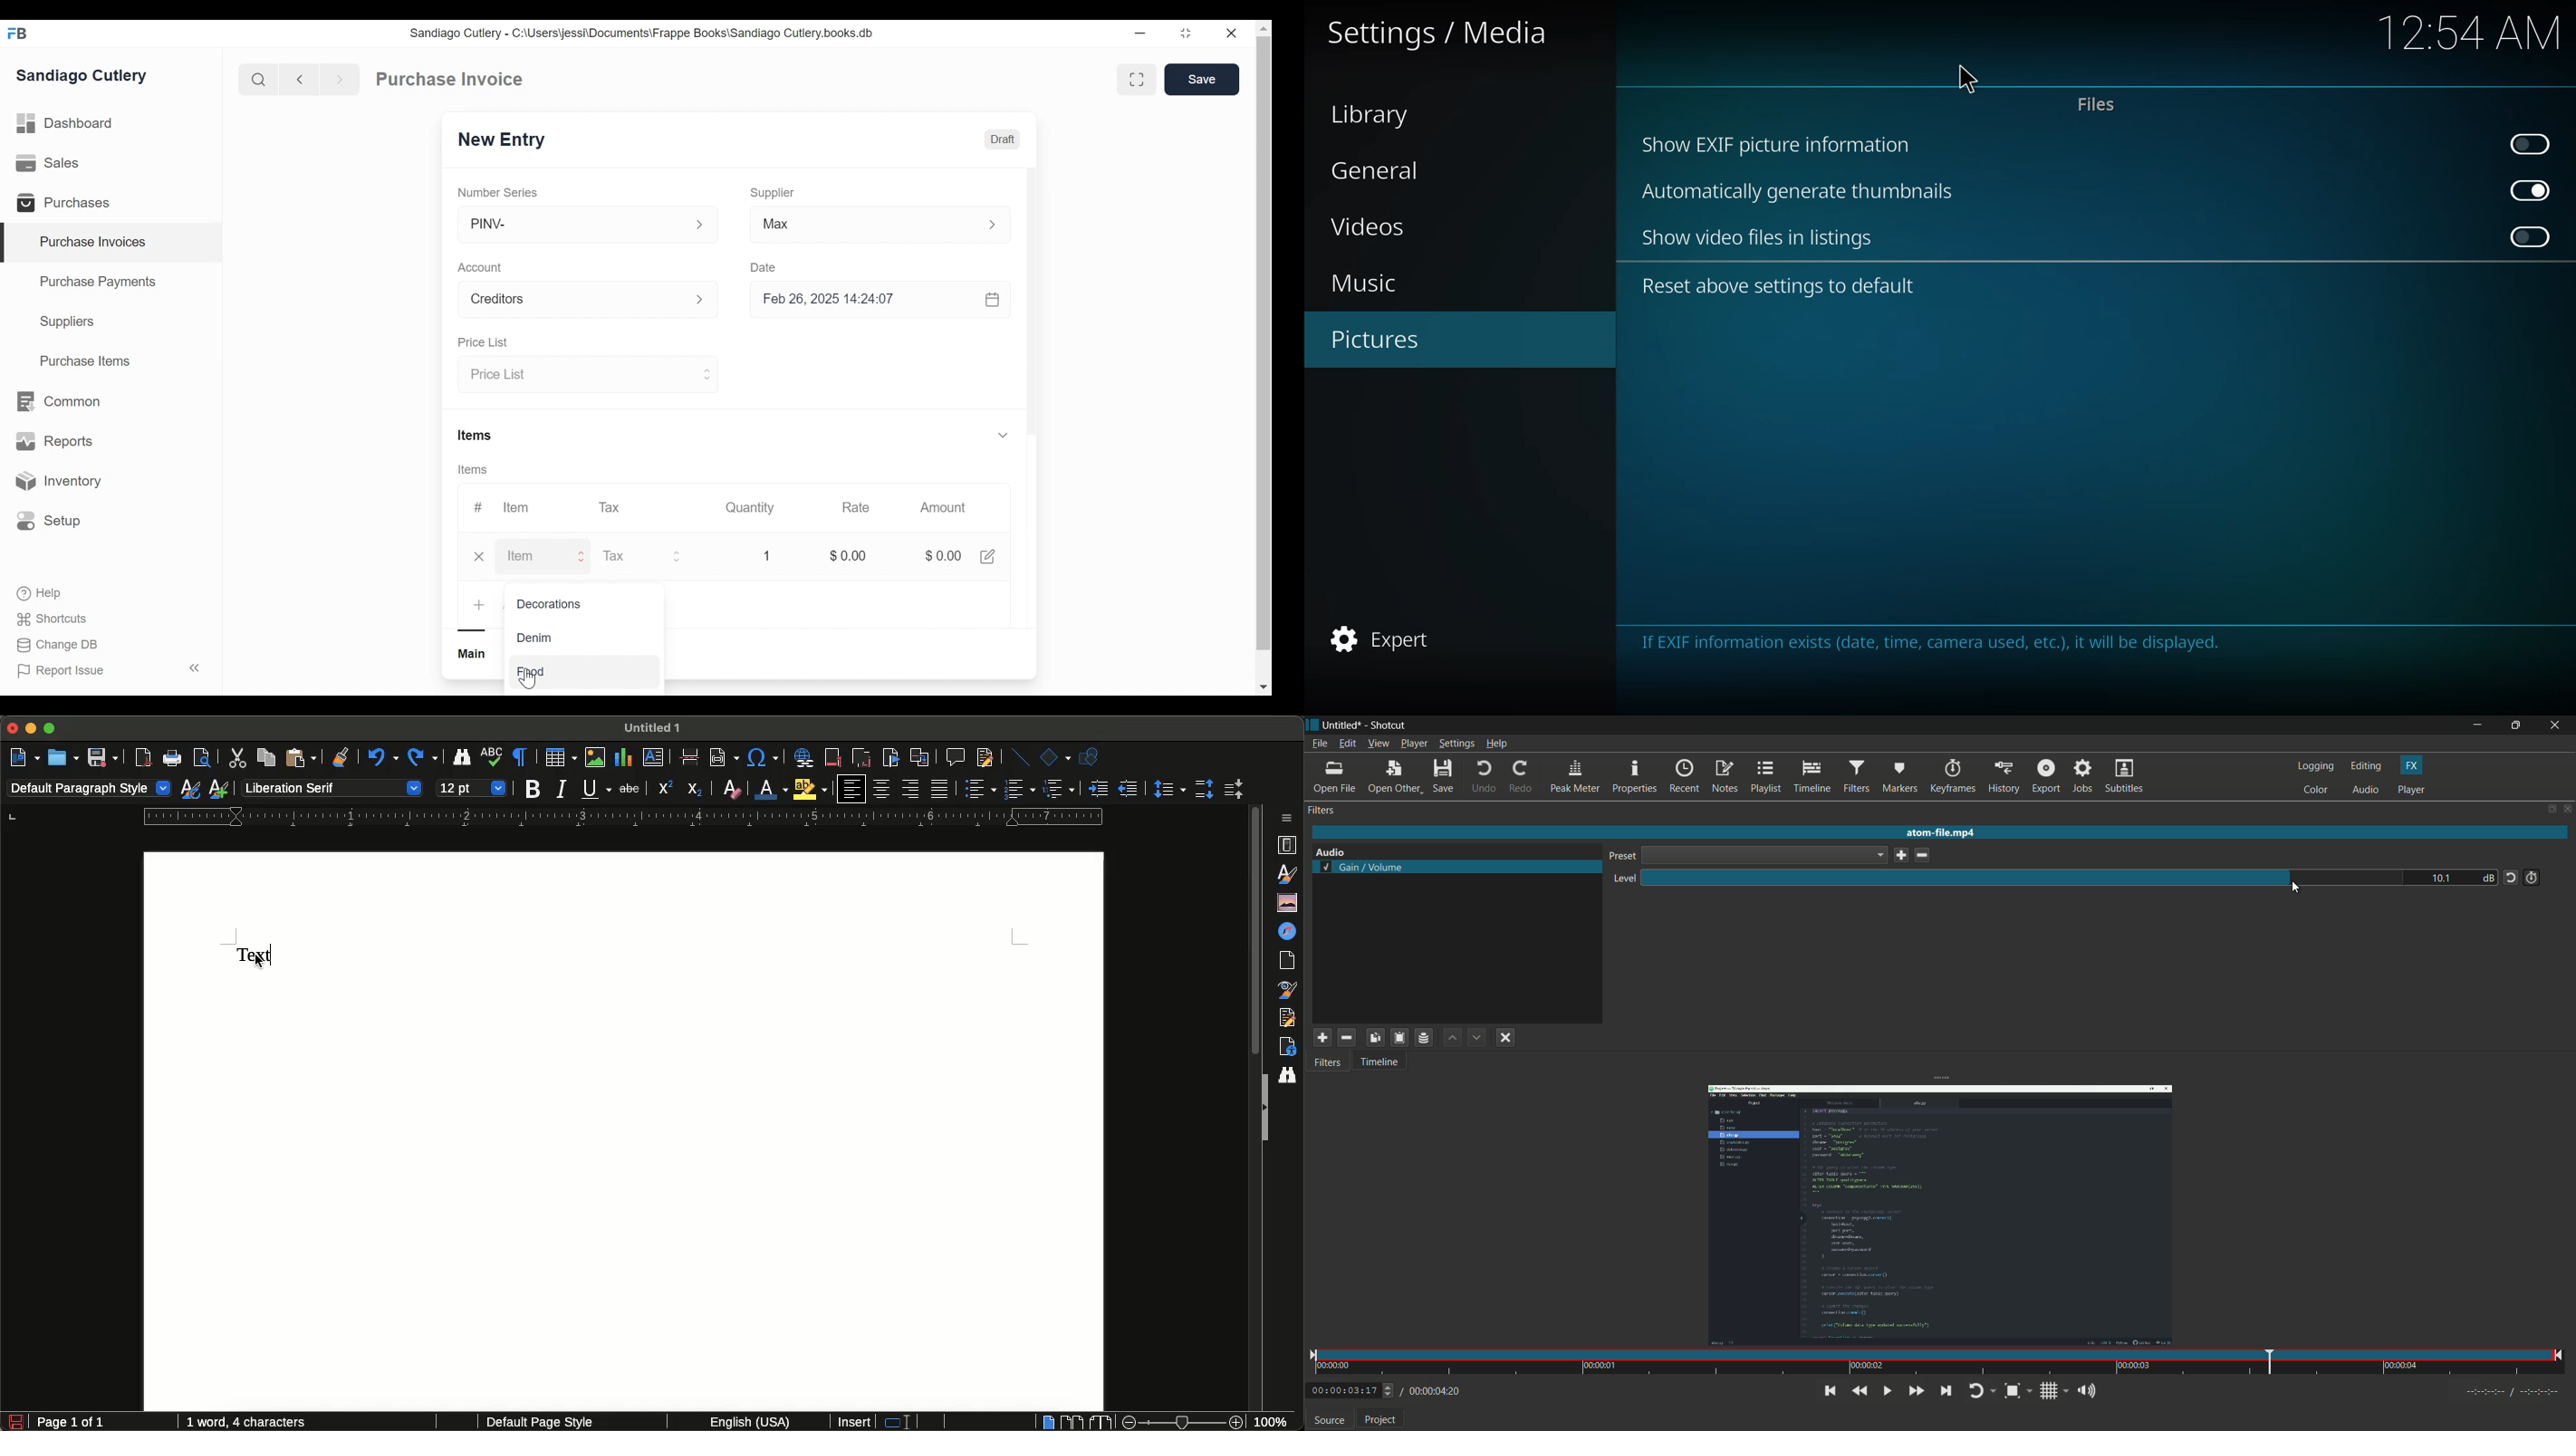 Image resolution: width=2576 pixels, height=1456 pixels. What do you see at coordinates (1432, 1389) in the screenshot?
I see `/00:00:04:20(total time)` at bounding box center [1432, 1389].